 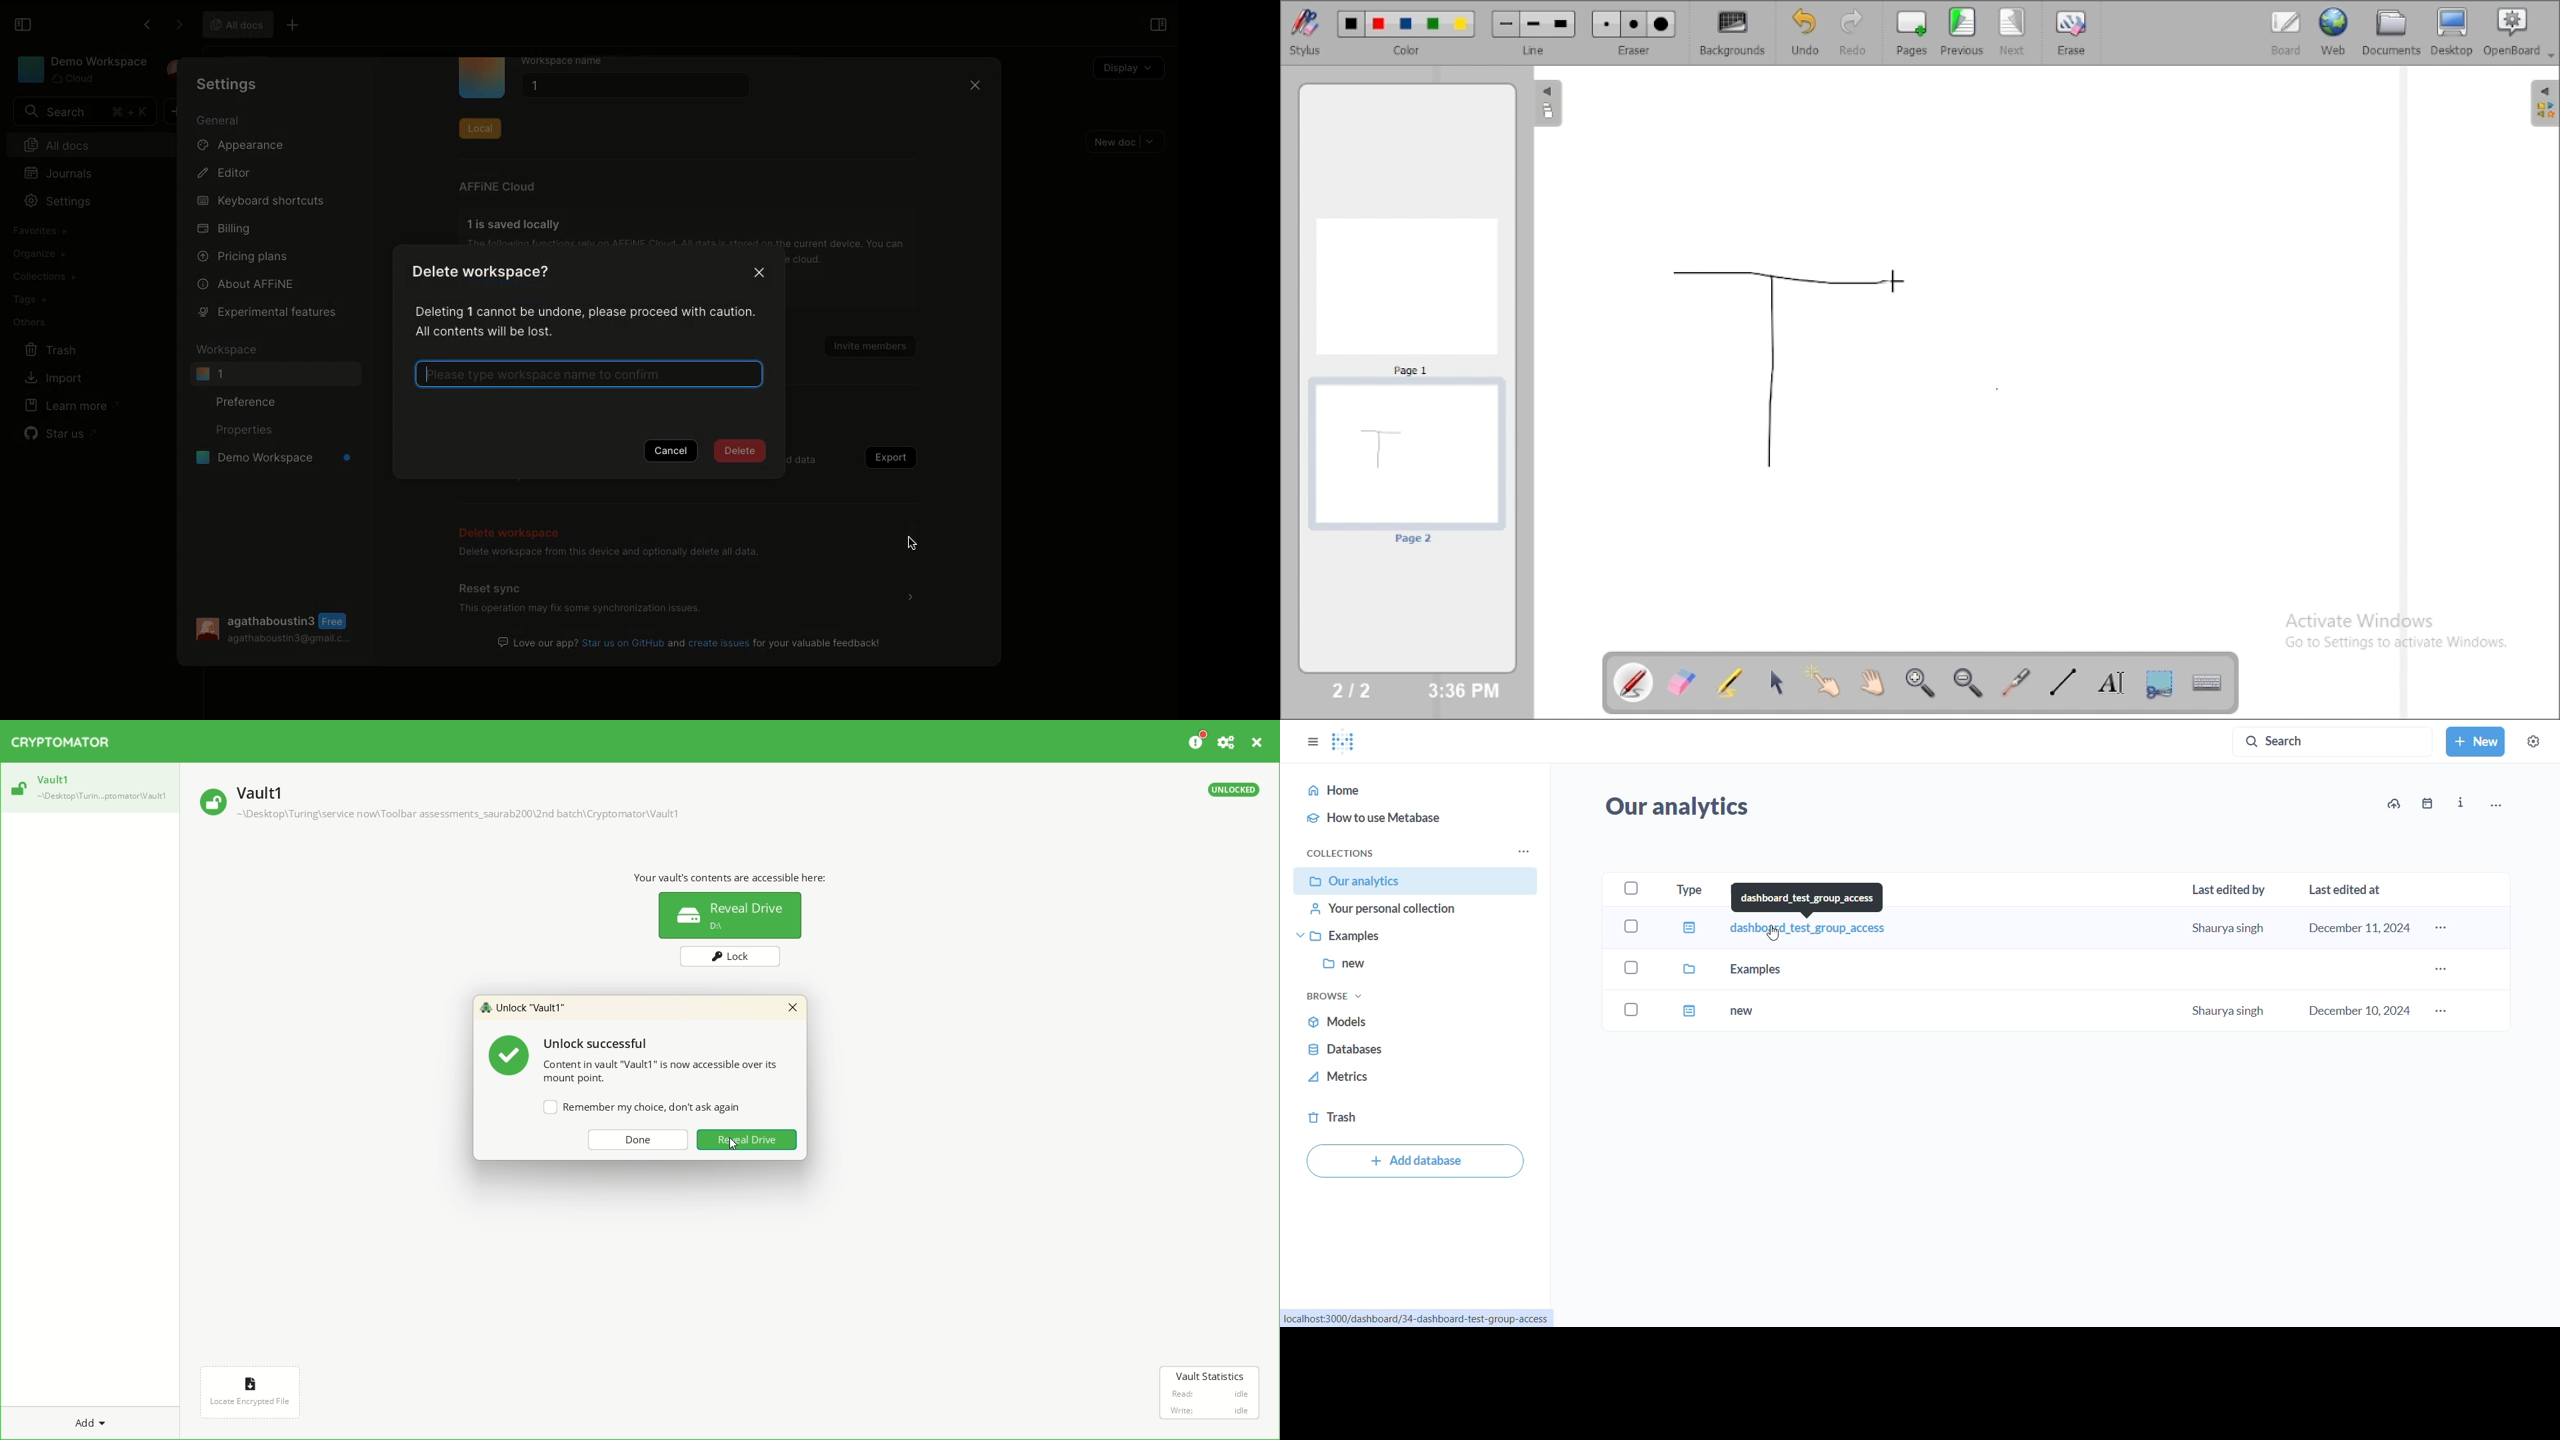 I want to click on Delete workspace, so click(x=513, y=530).